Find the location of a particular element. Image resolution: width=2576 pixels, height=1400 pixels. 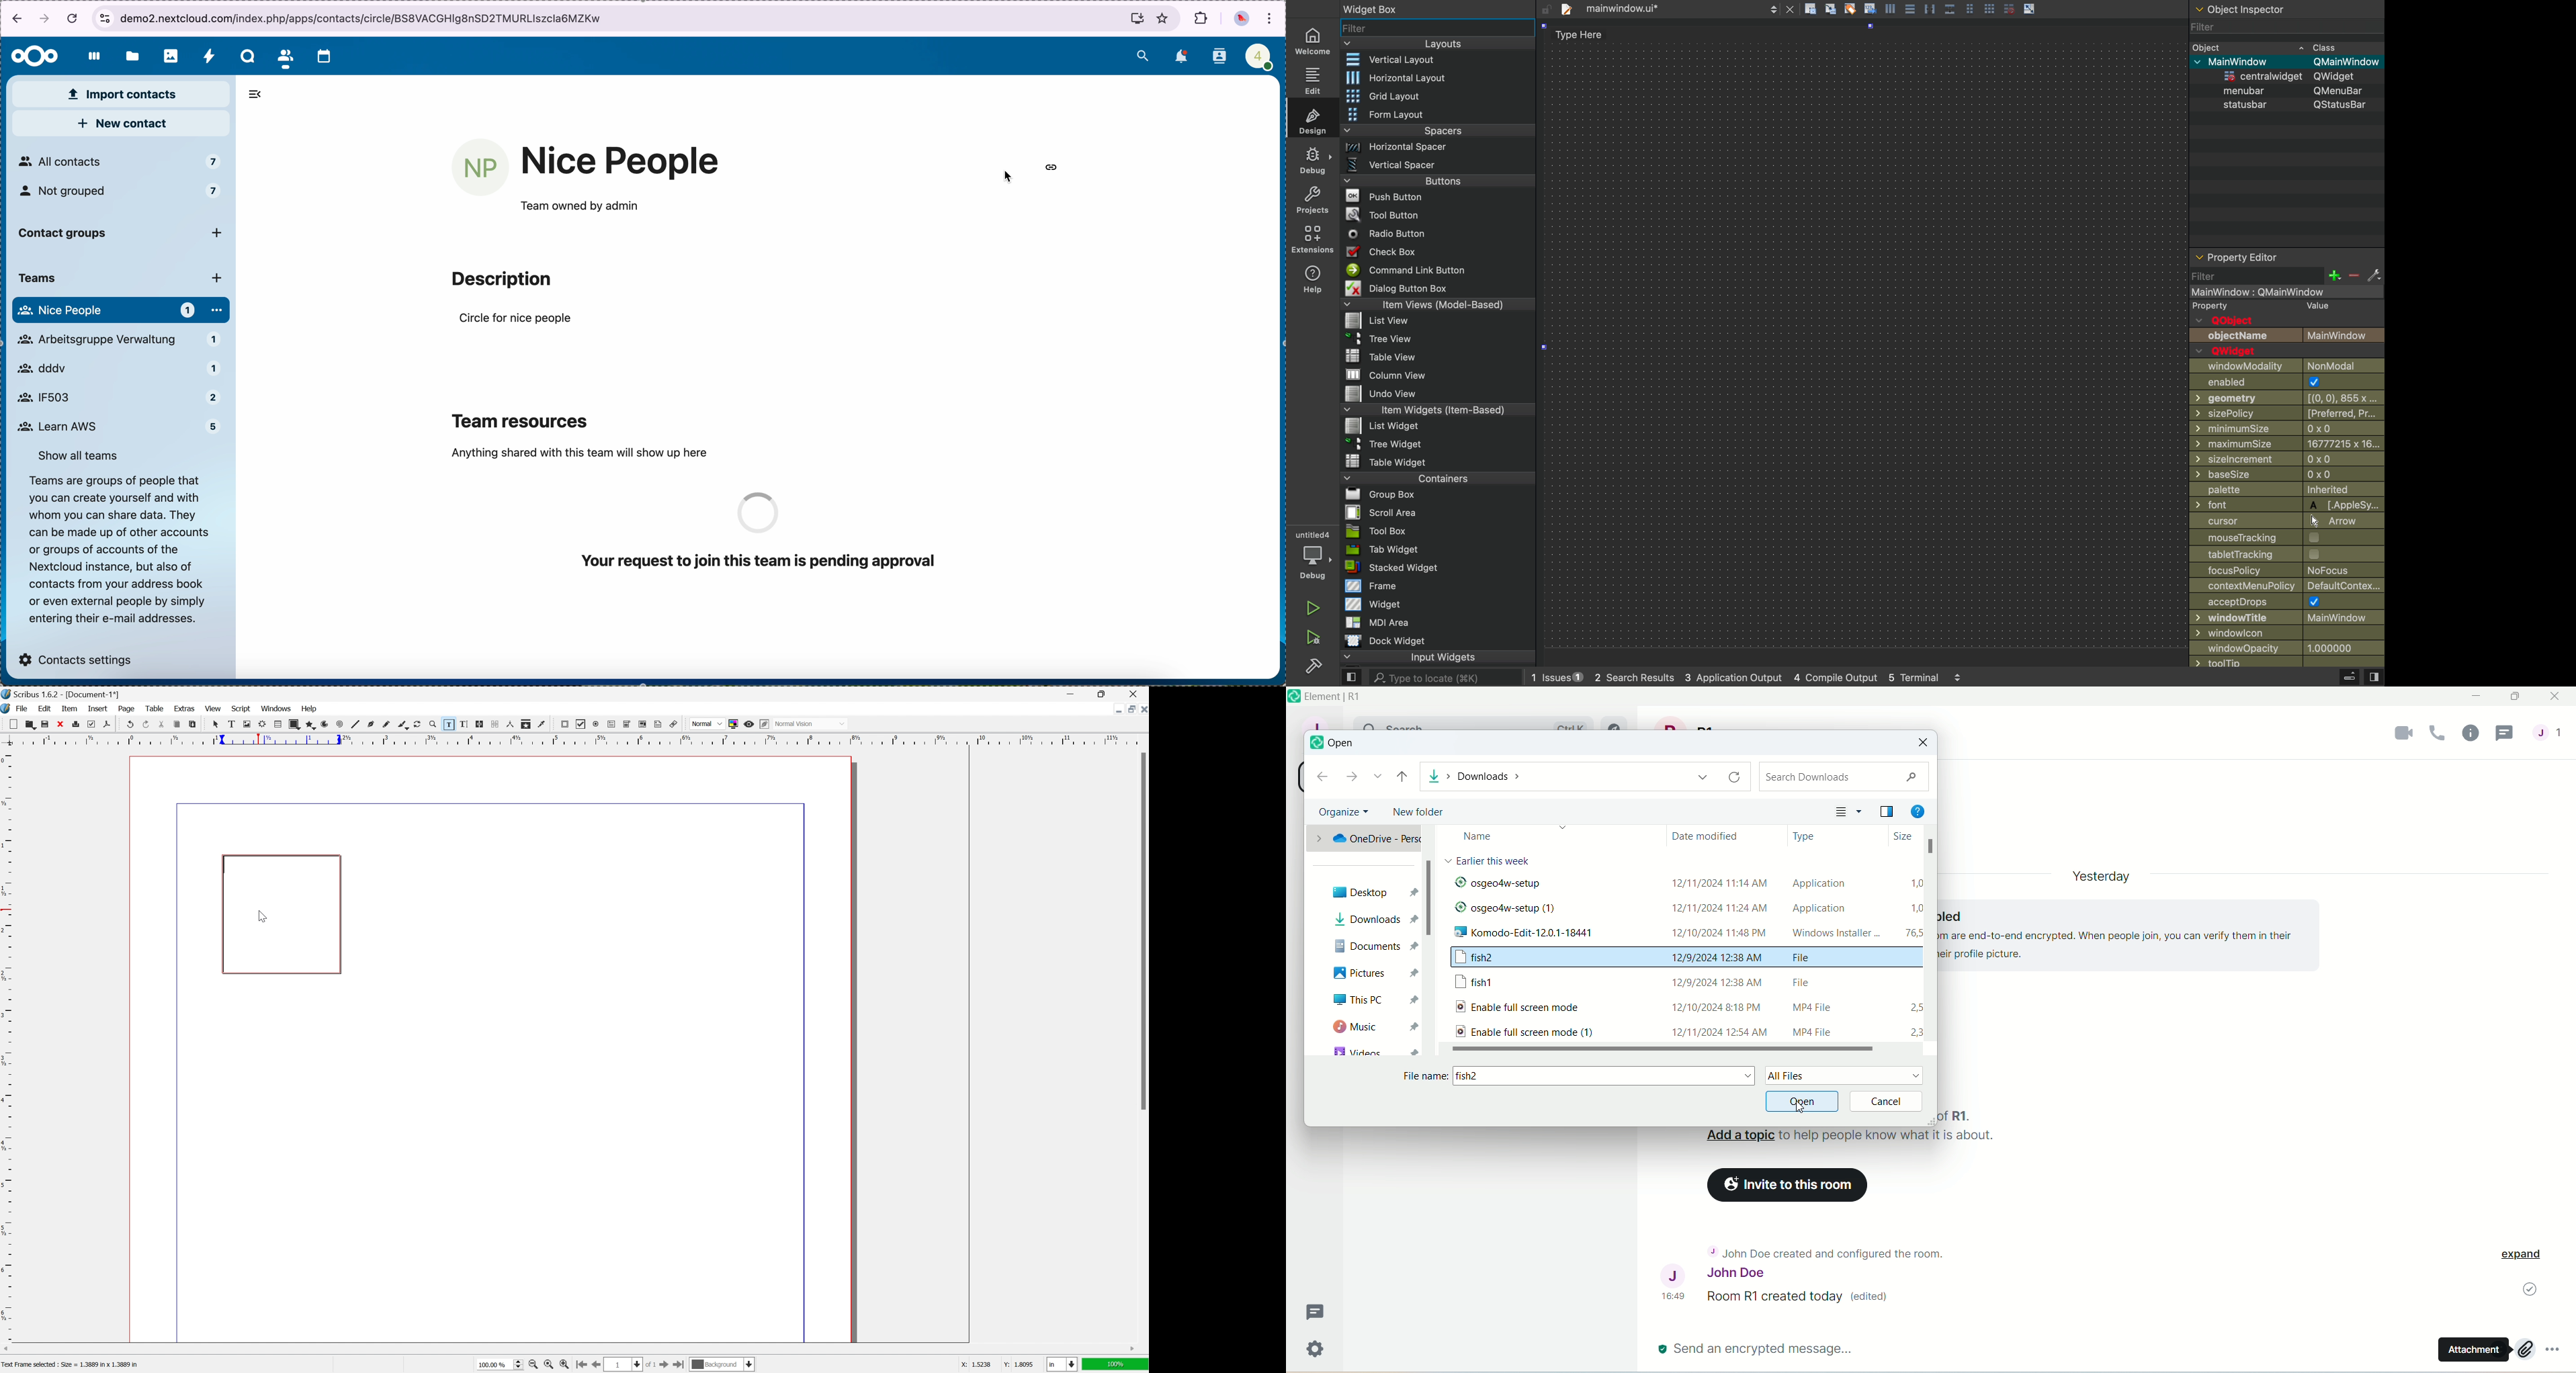

contacts is located at coordinates (1218, 56).